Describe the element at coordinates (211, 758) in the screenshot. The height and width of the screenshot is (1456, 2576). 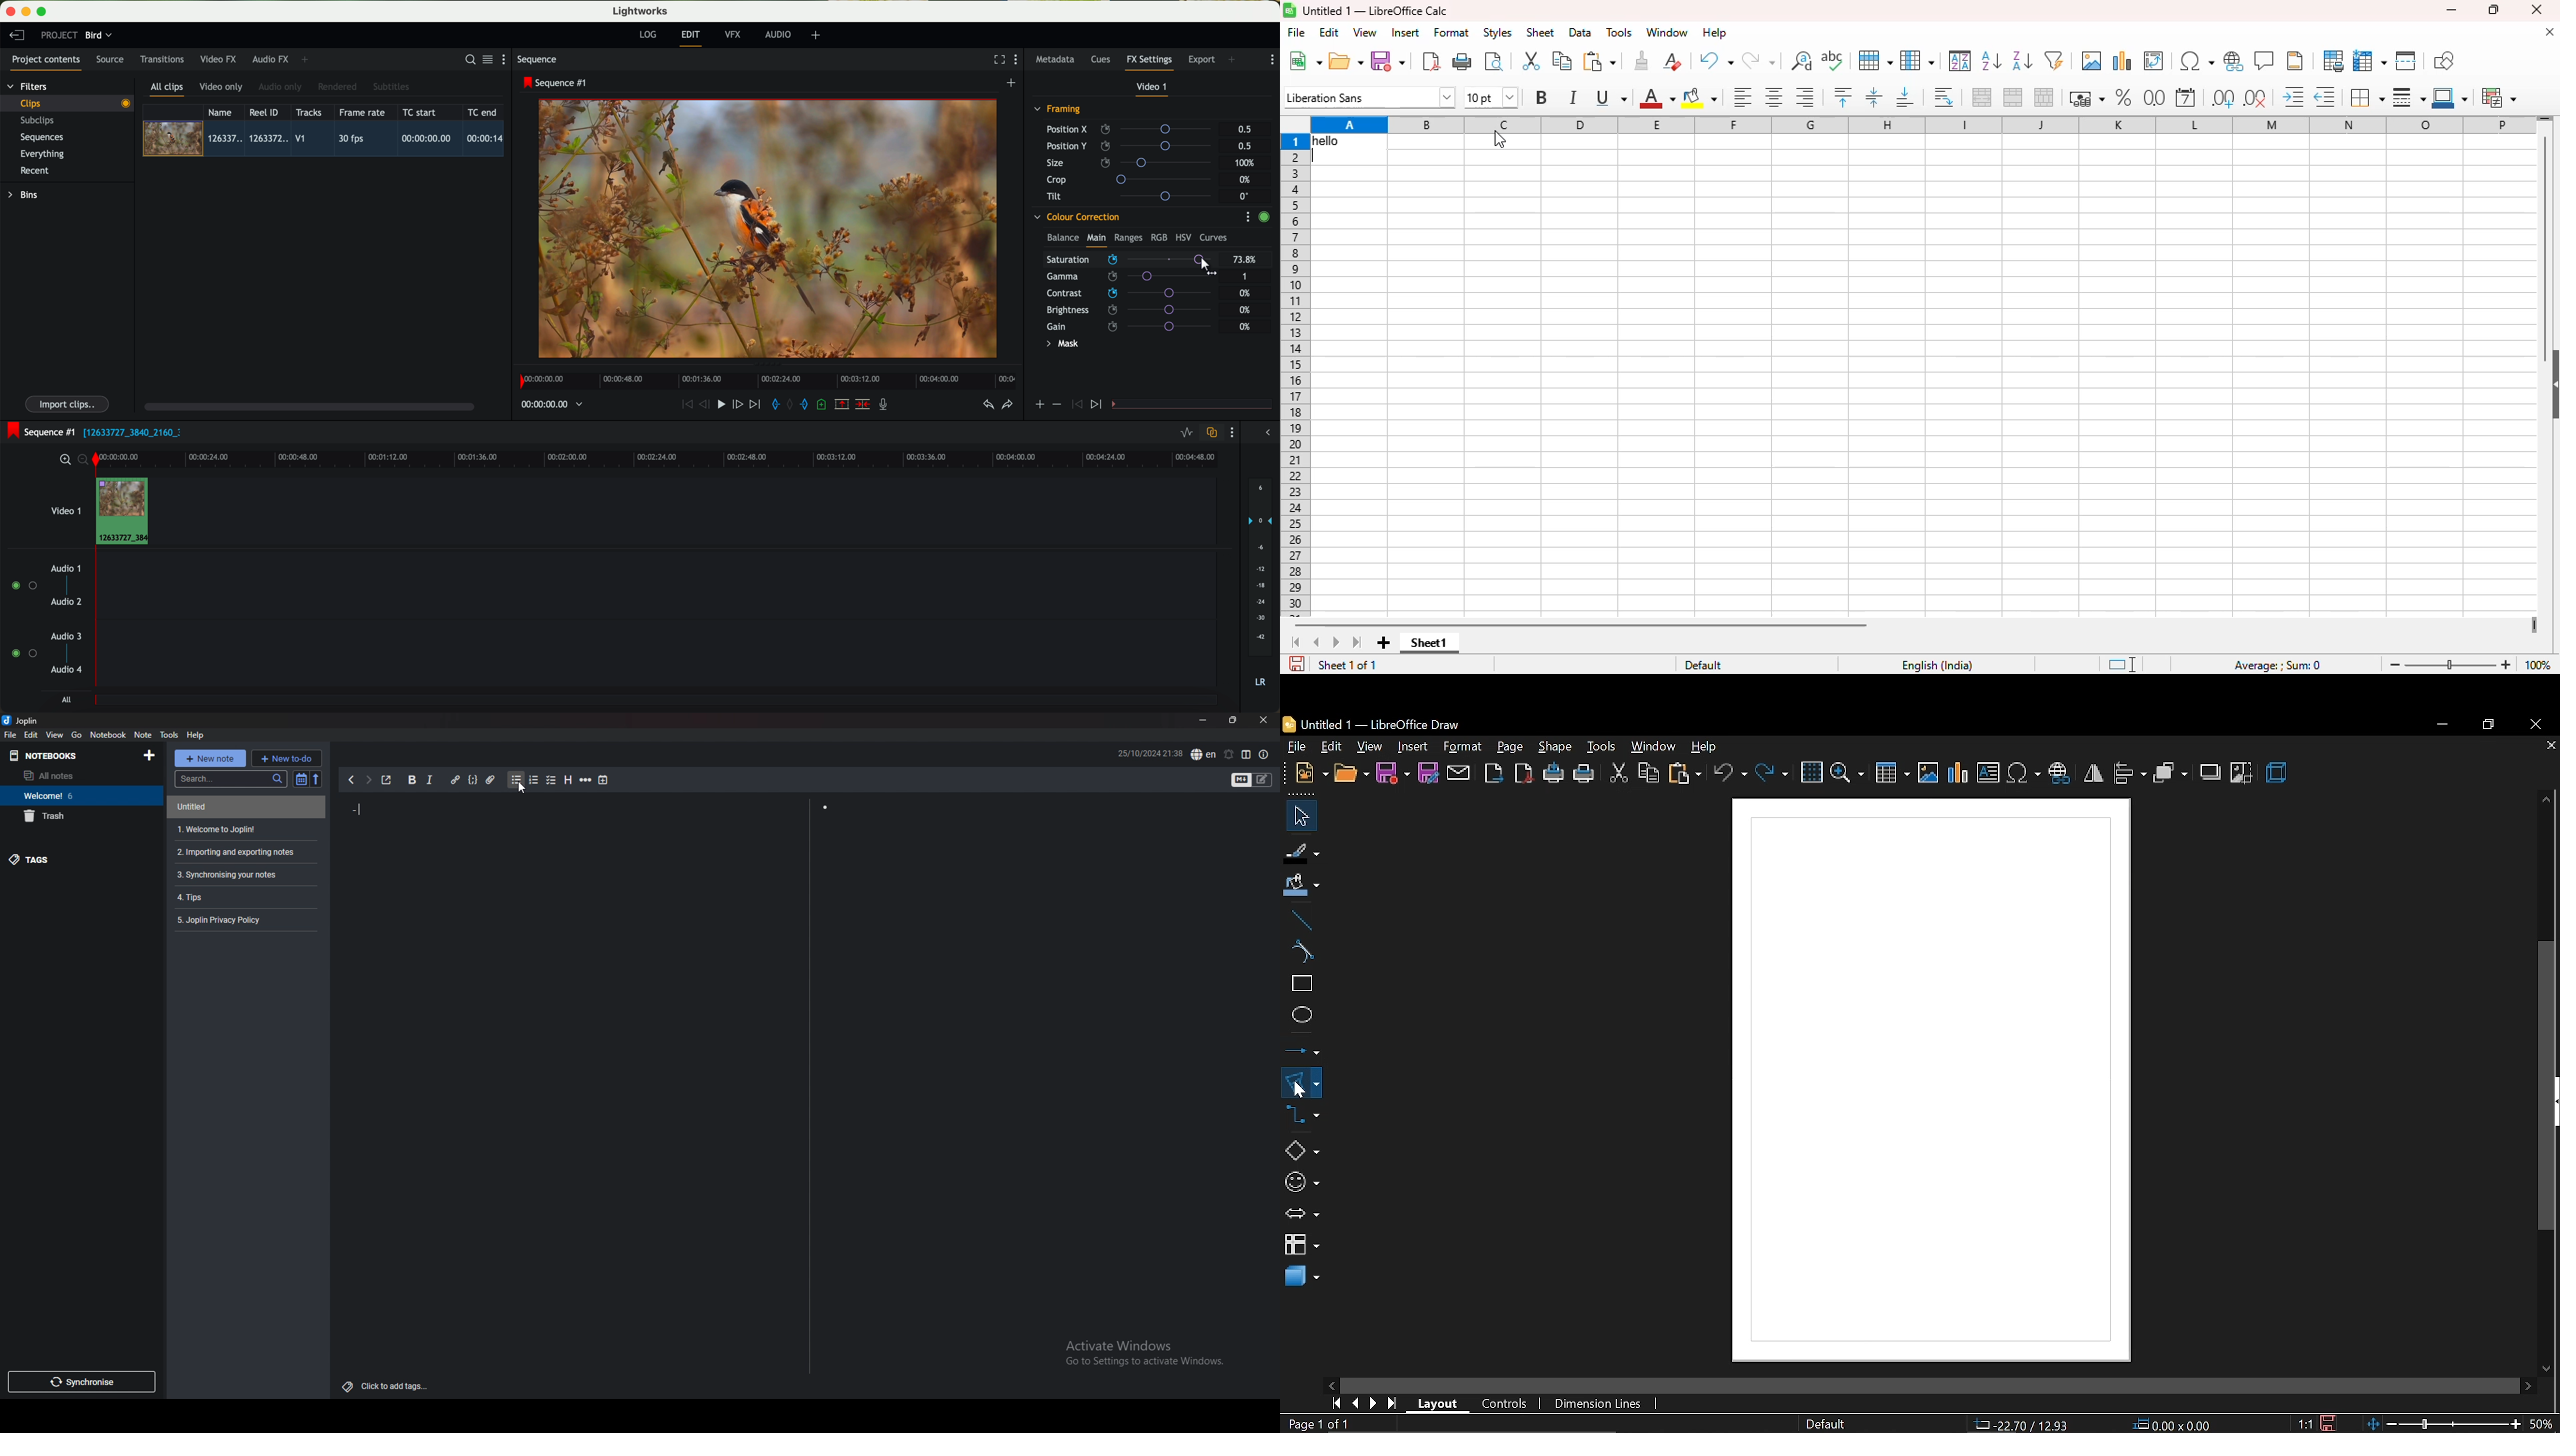
I see `New note` at that location.